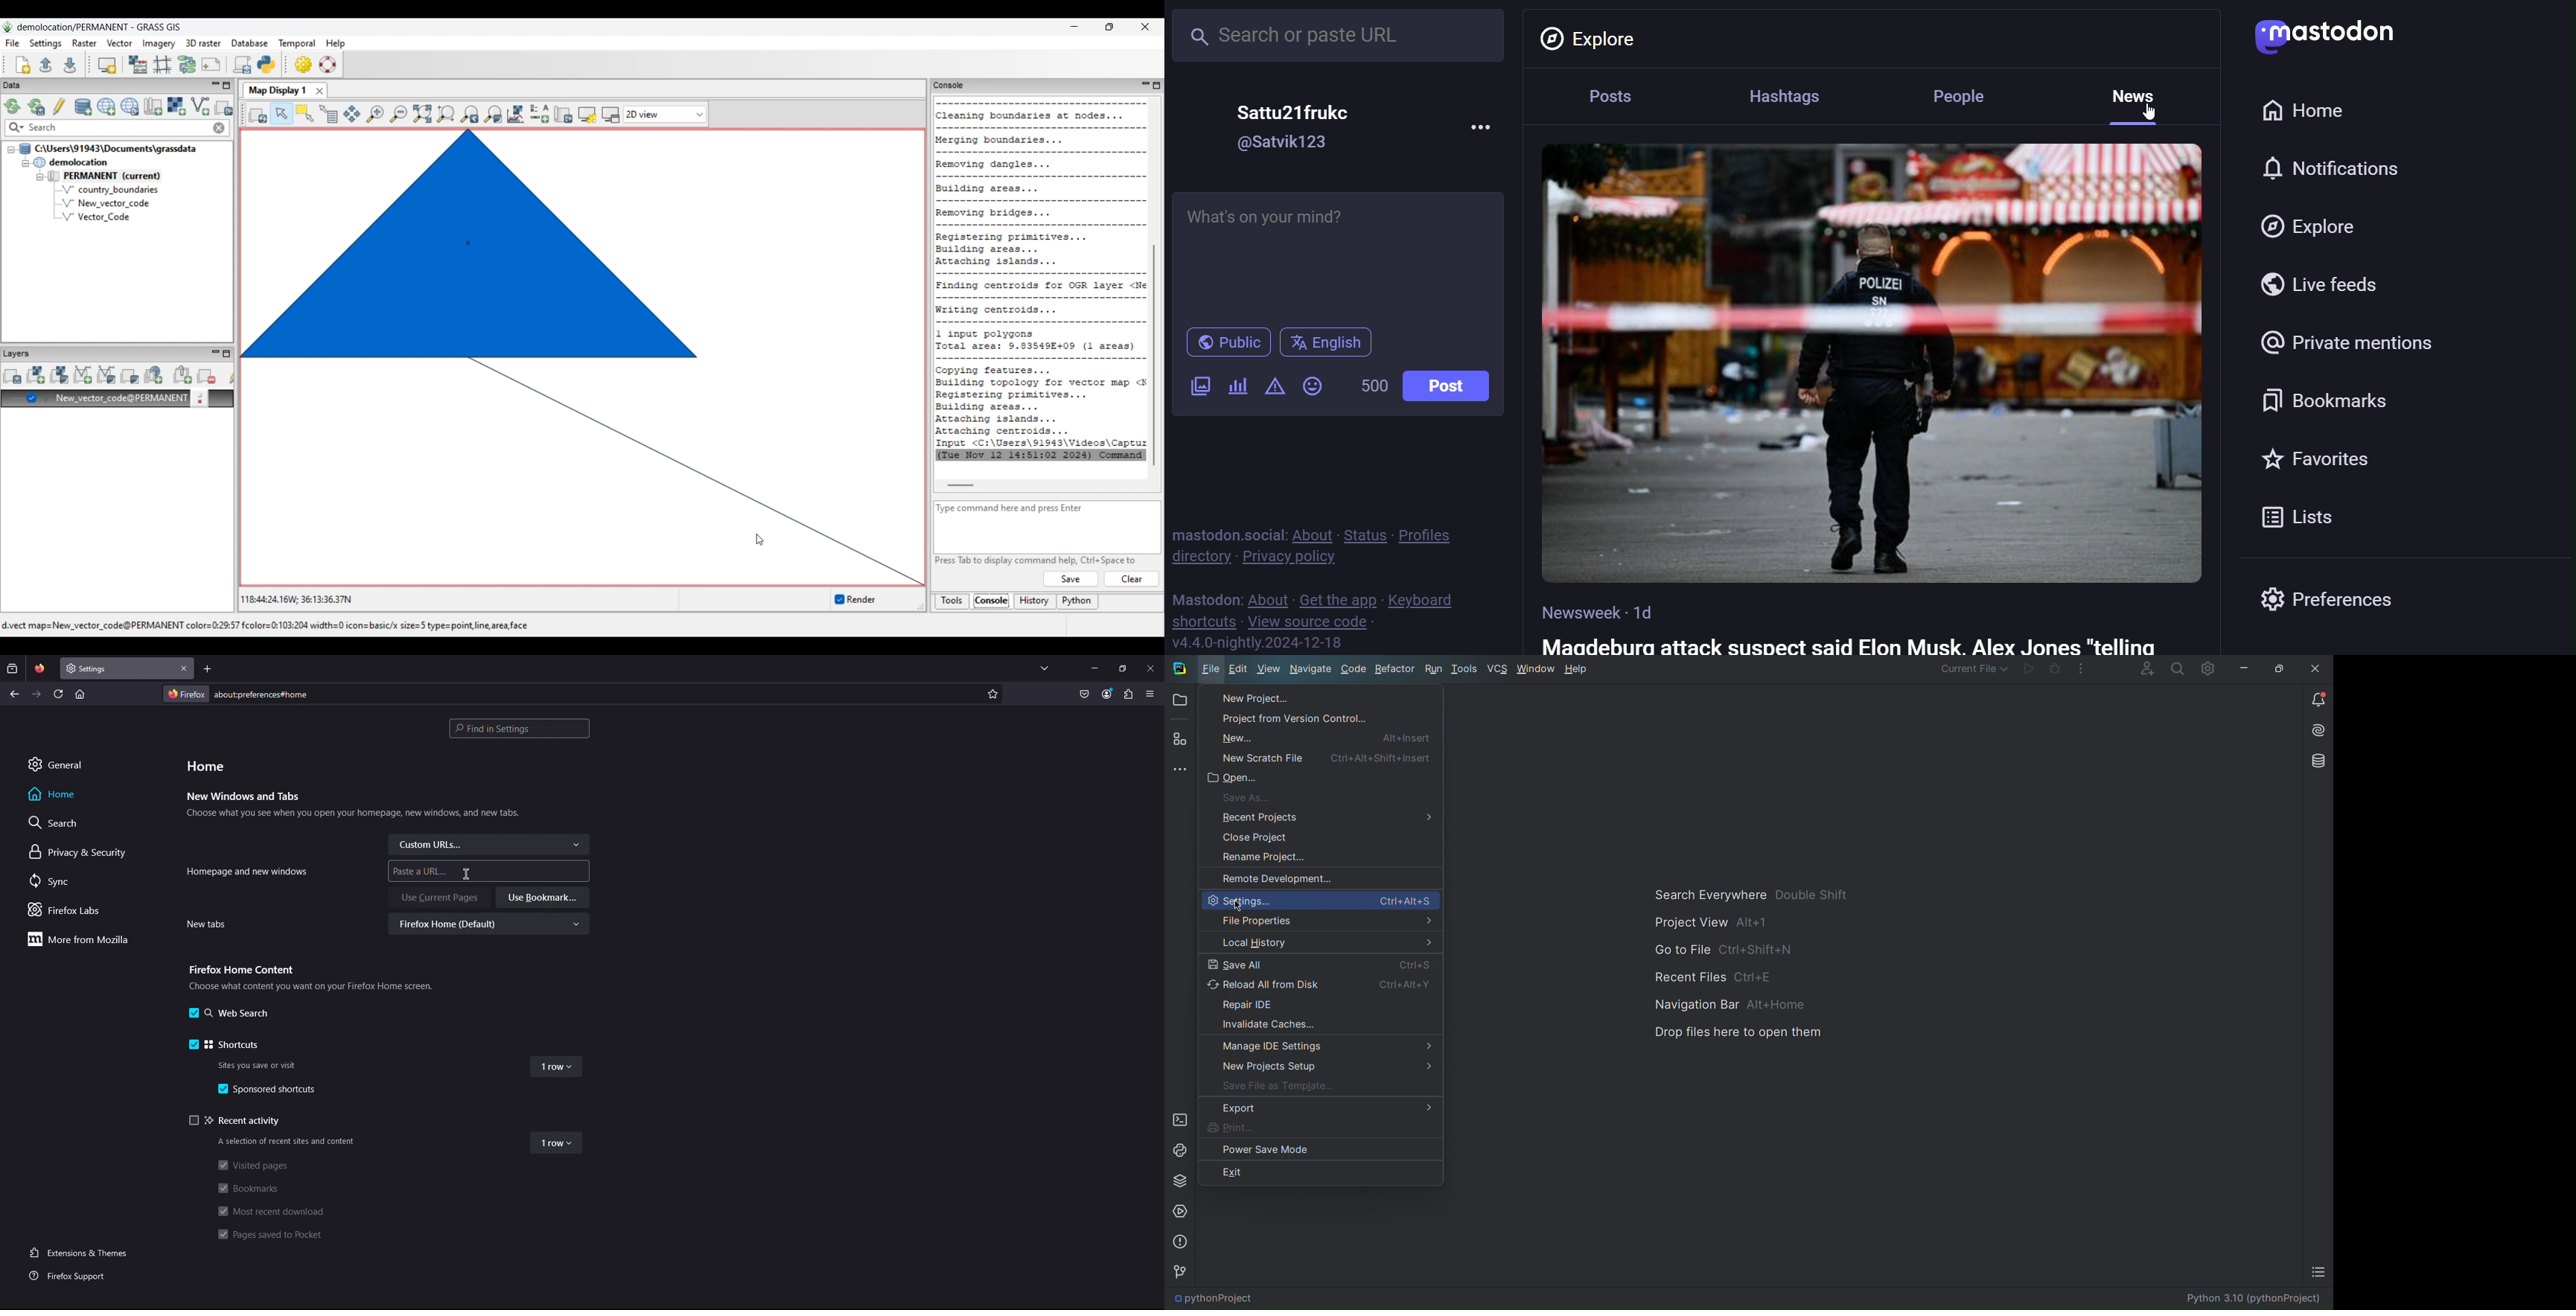  Describe the element at coordinates (2142, 668) in the screenshot. I see `Account` at that location.